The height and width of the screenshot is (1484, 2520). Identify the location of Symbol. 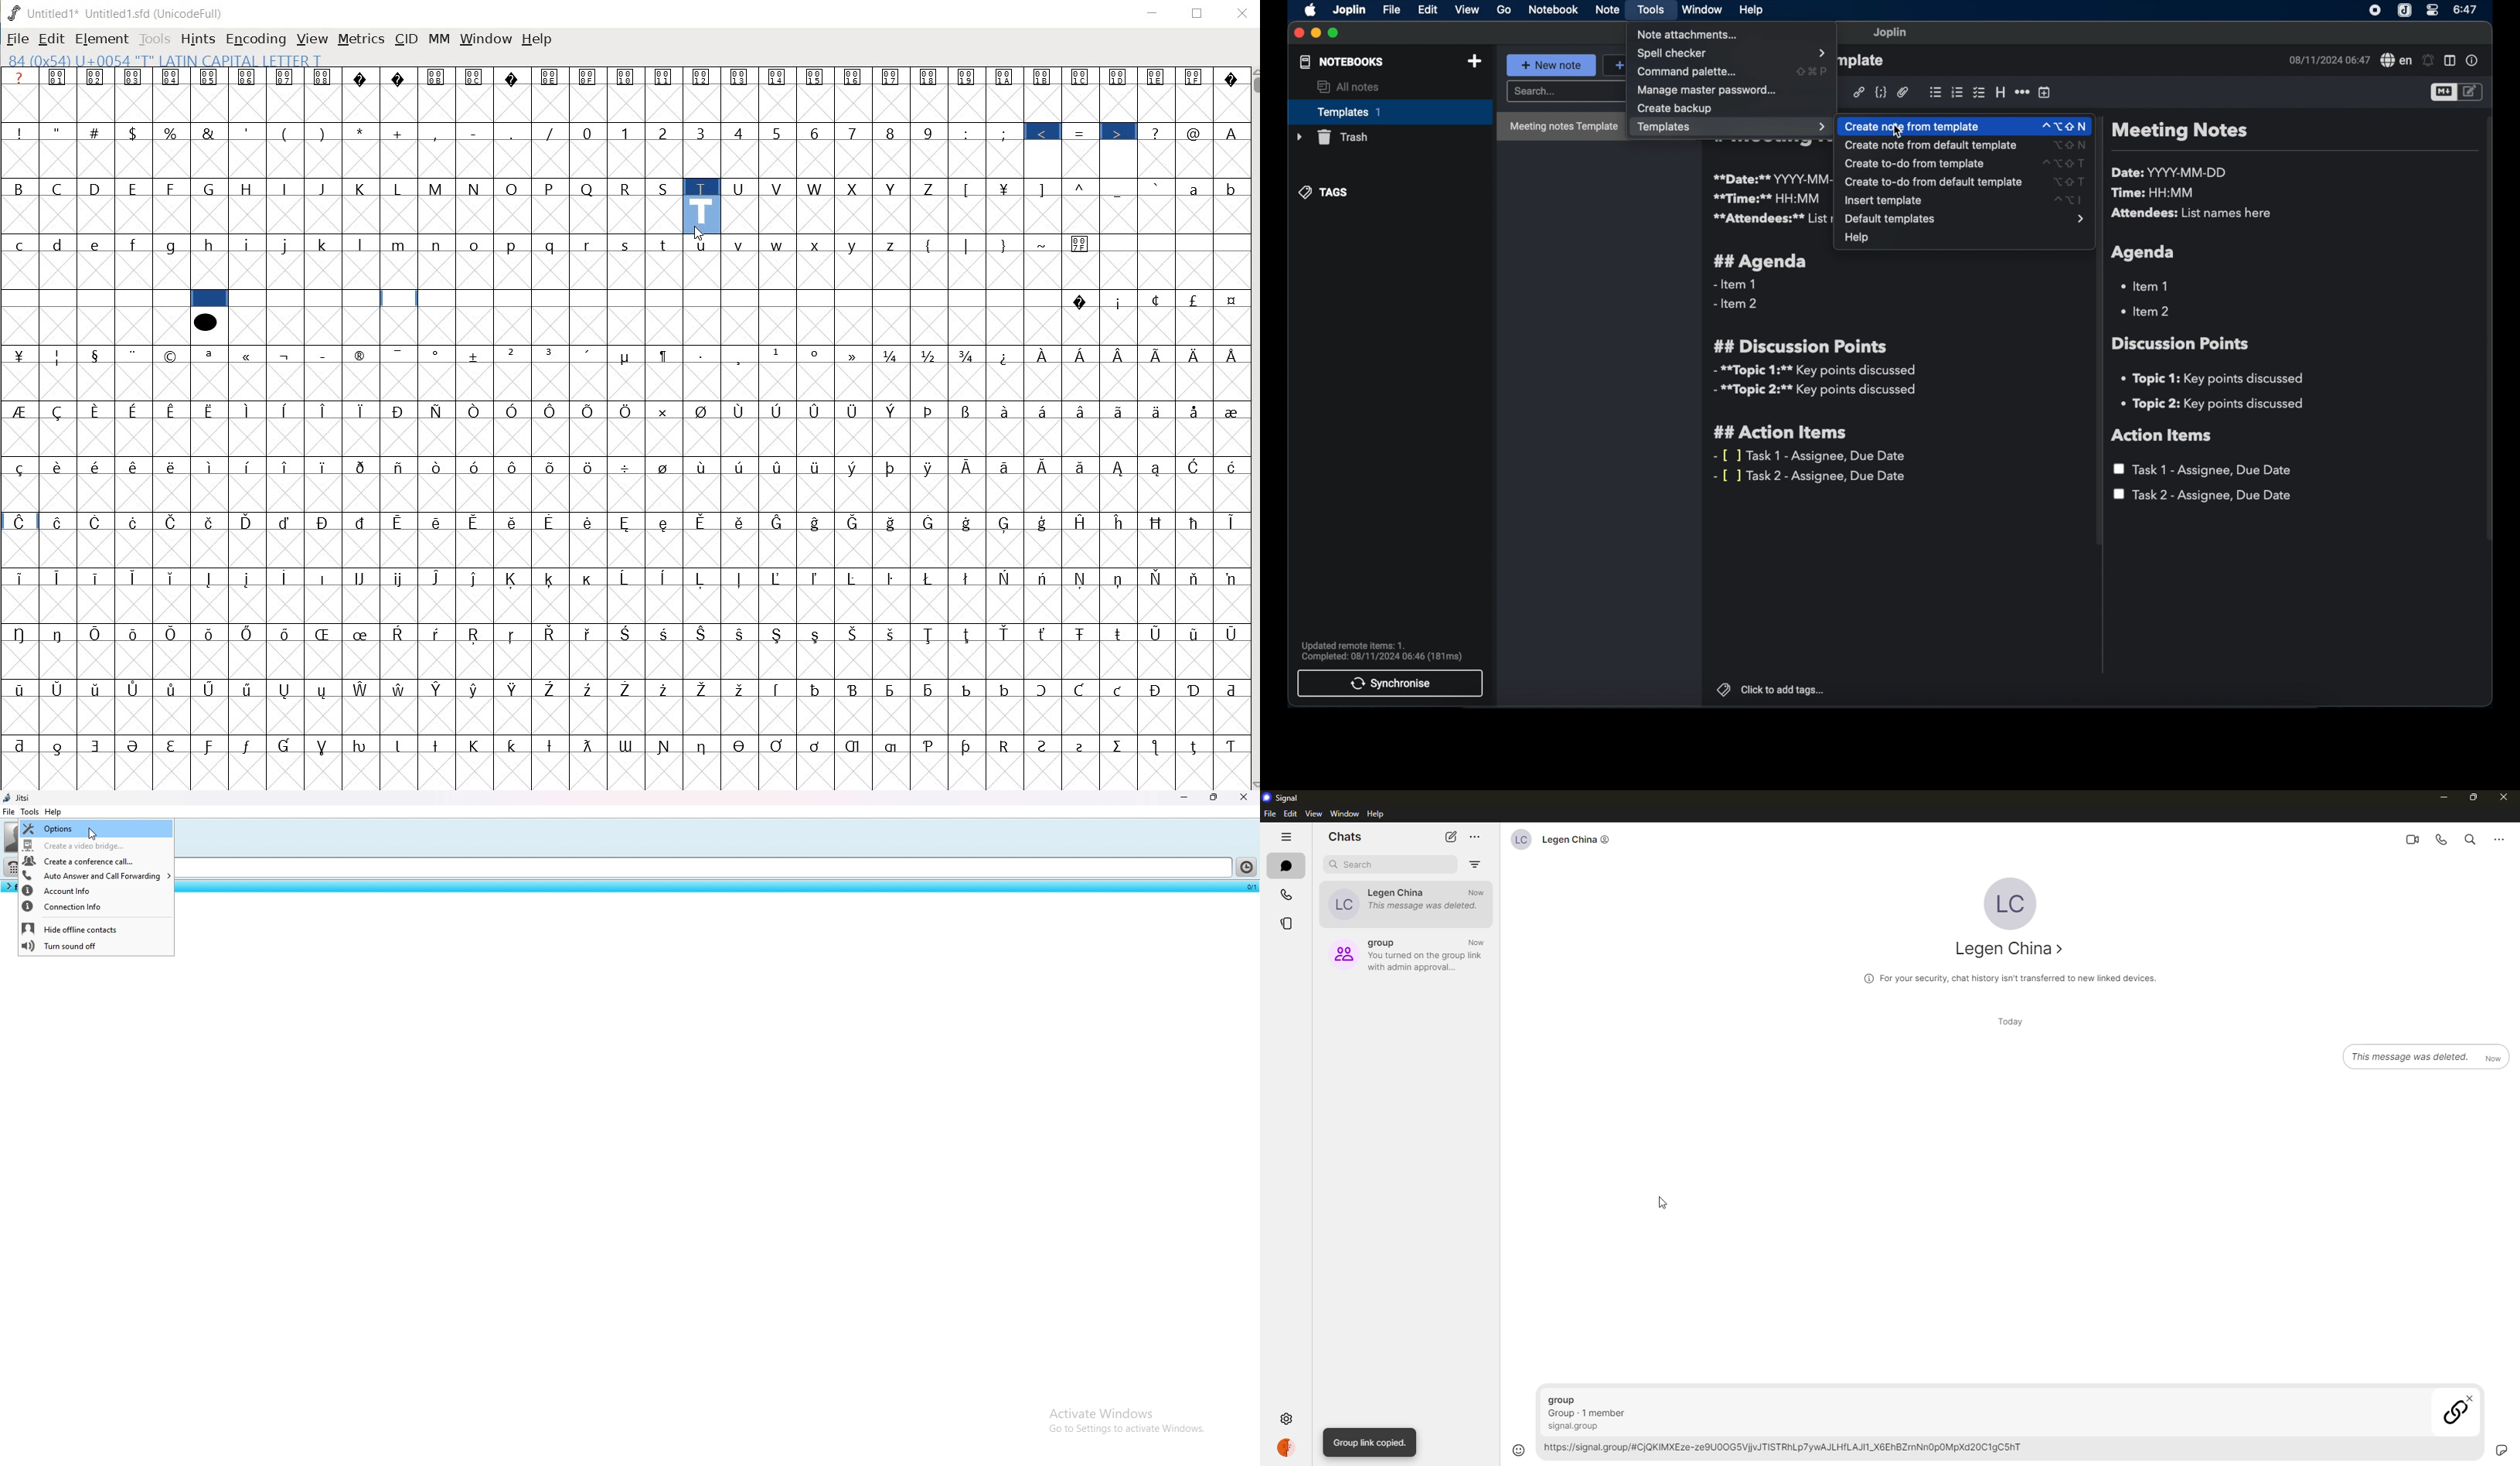
(738, 632).